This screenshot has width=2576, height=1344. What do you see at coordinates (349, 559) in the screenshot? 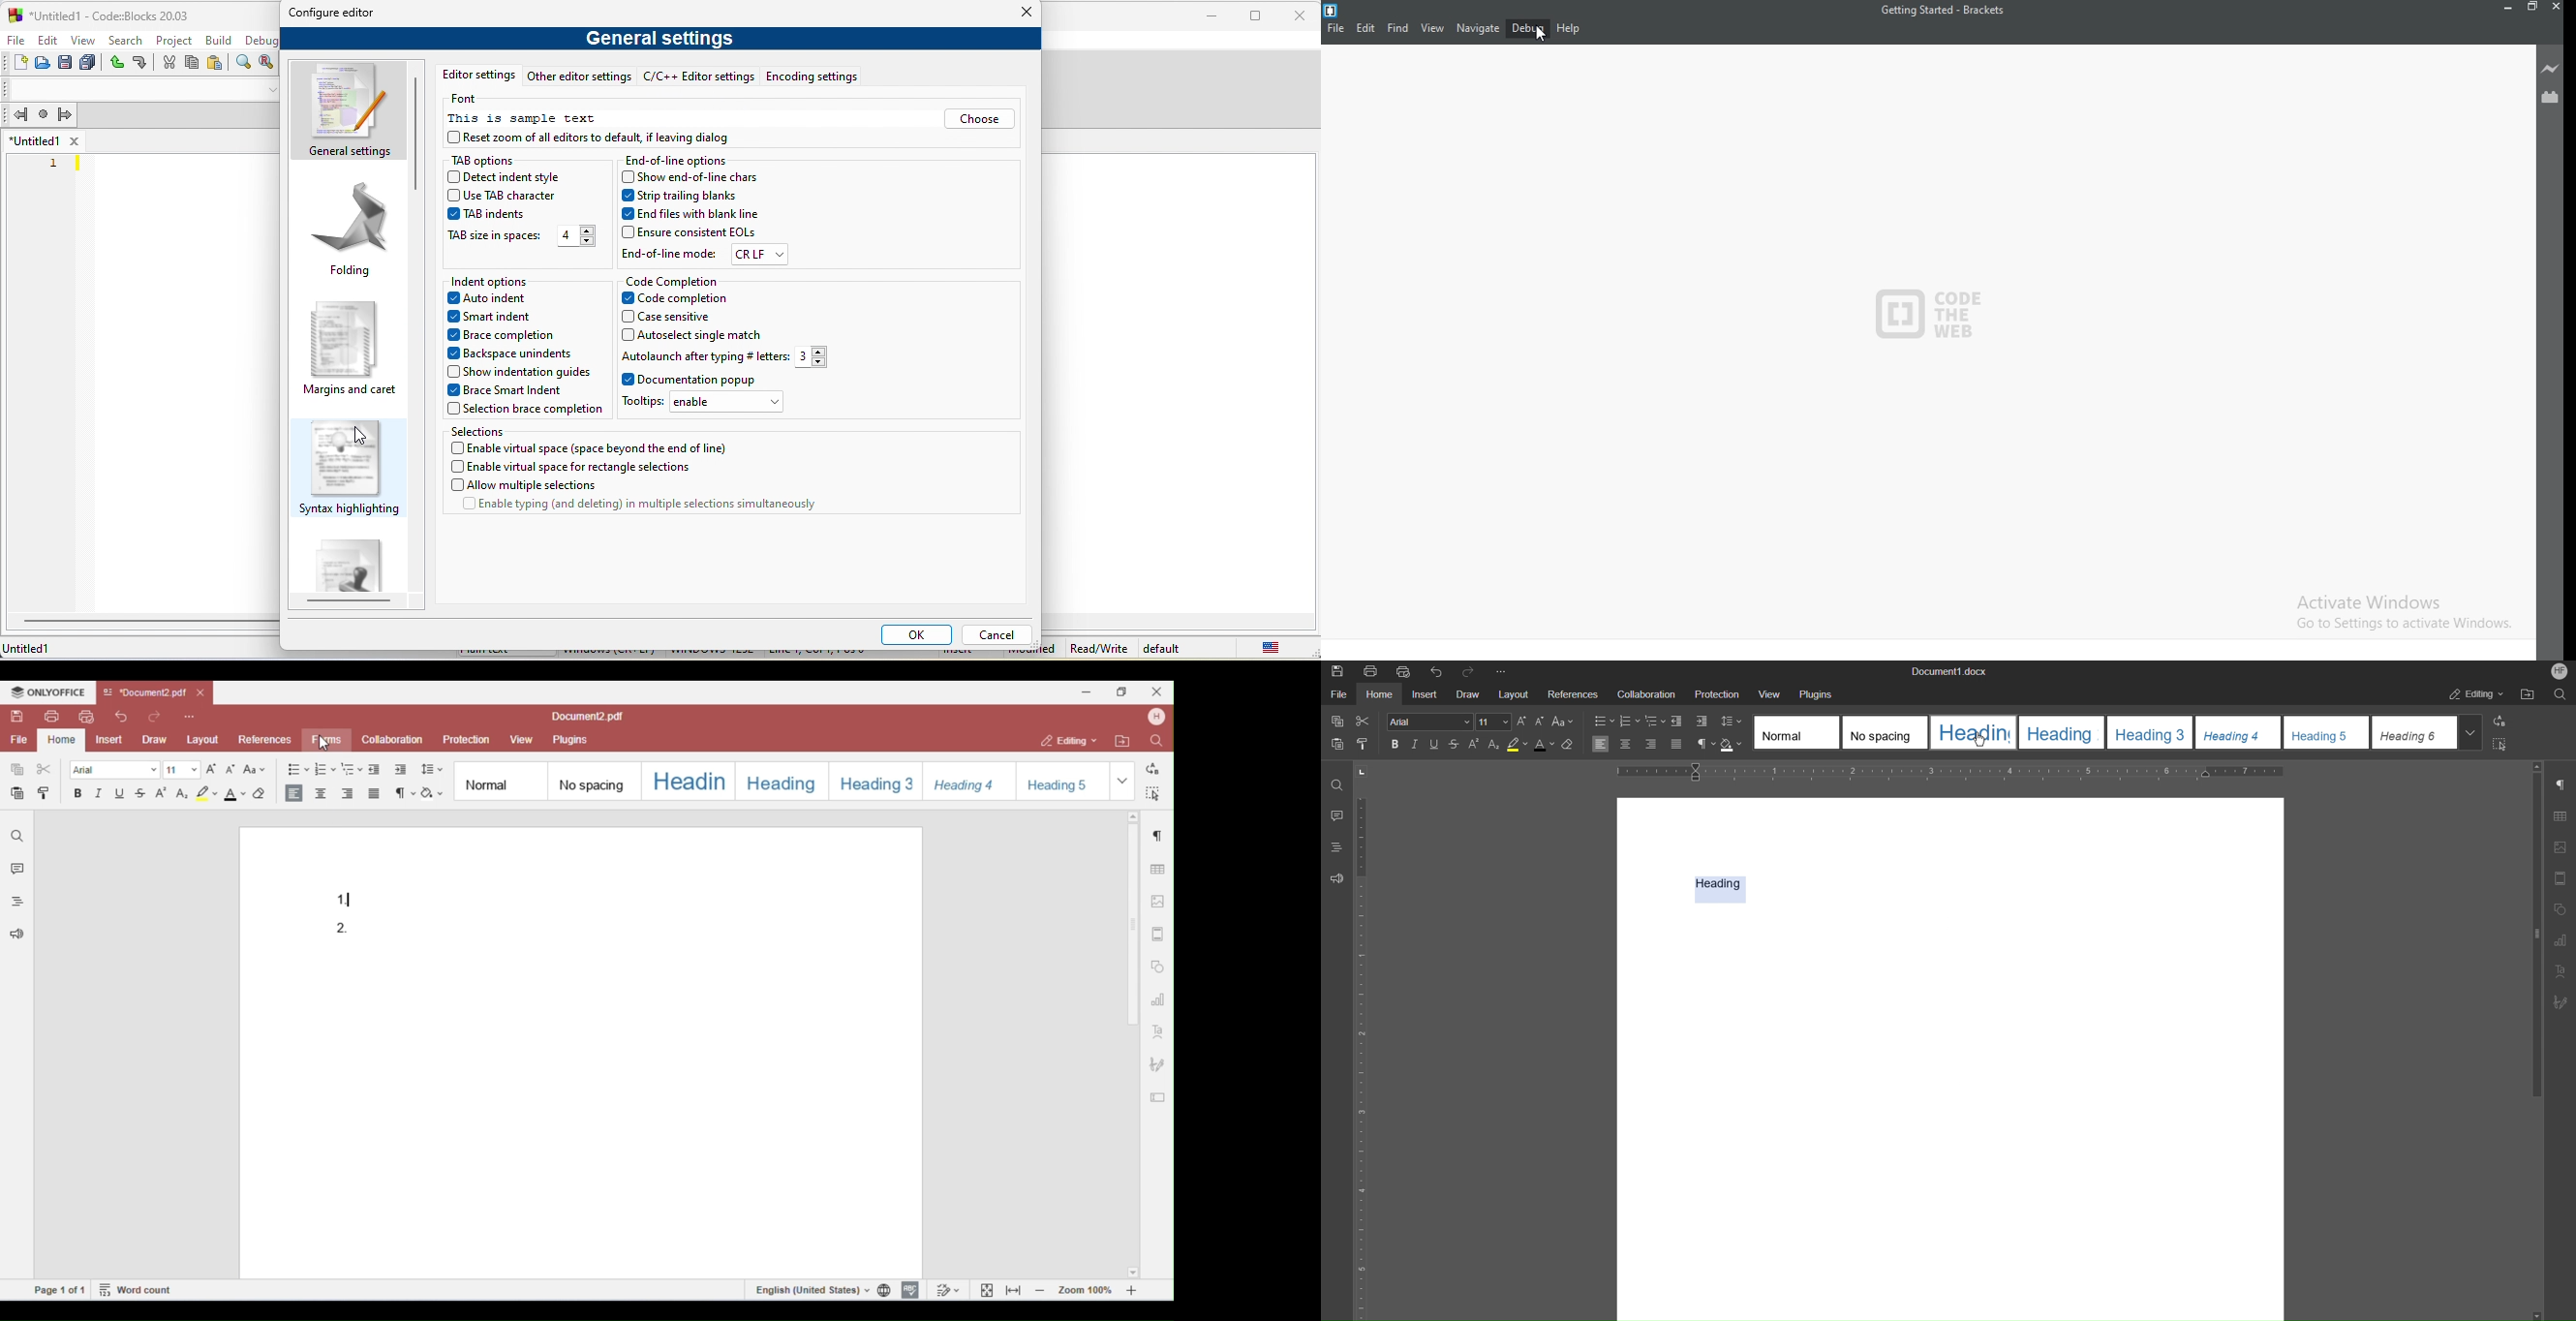
I see `default code` at bounding box center [349, 559].